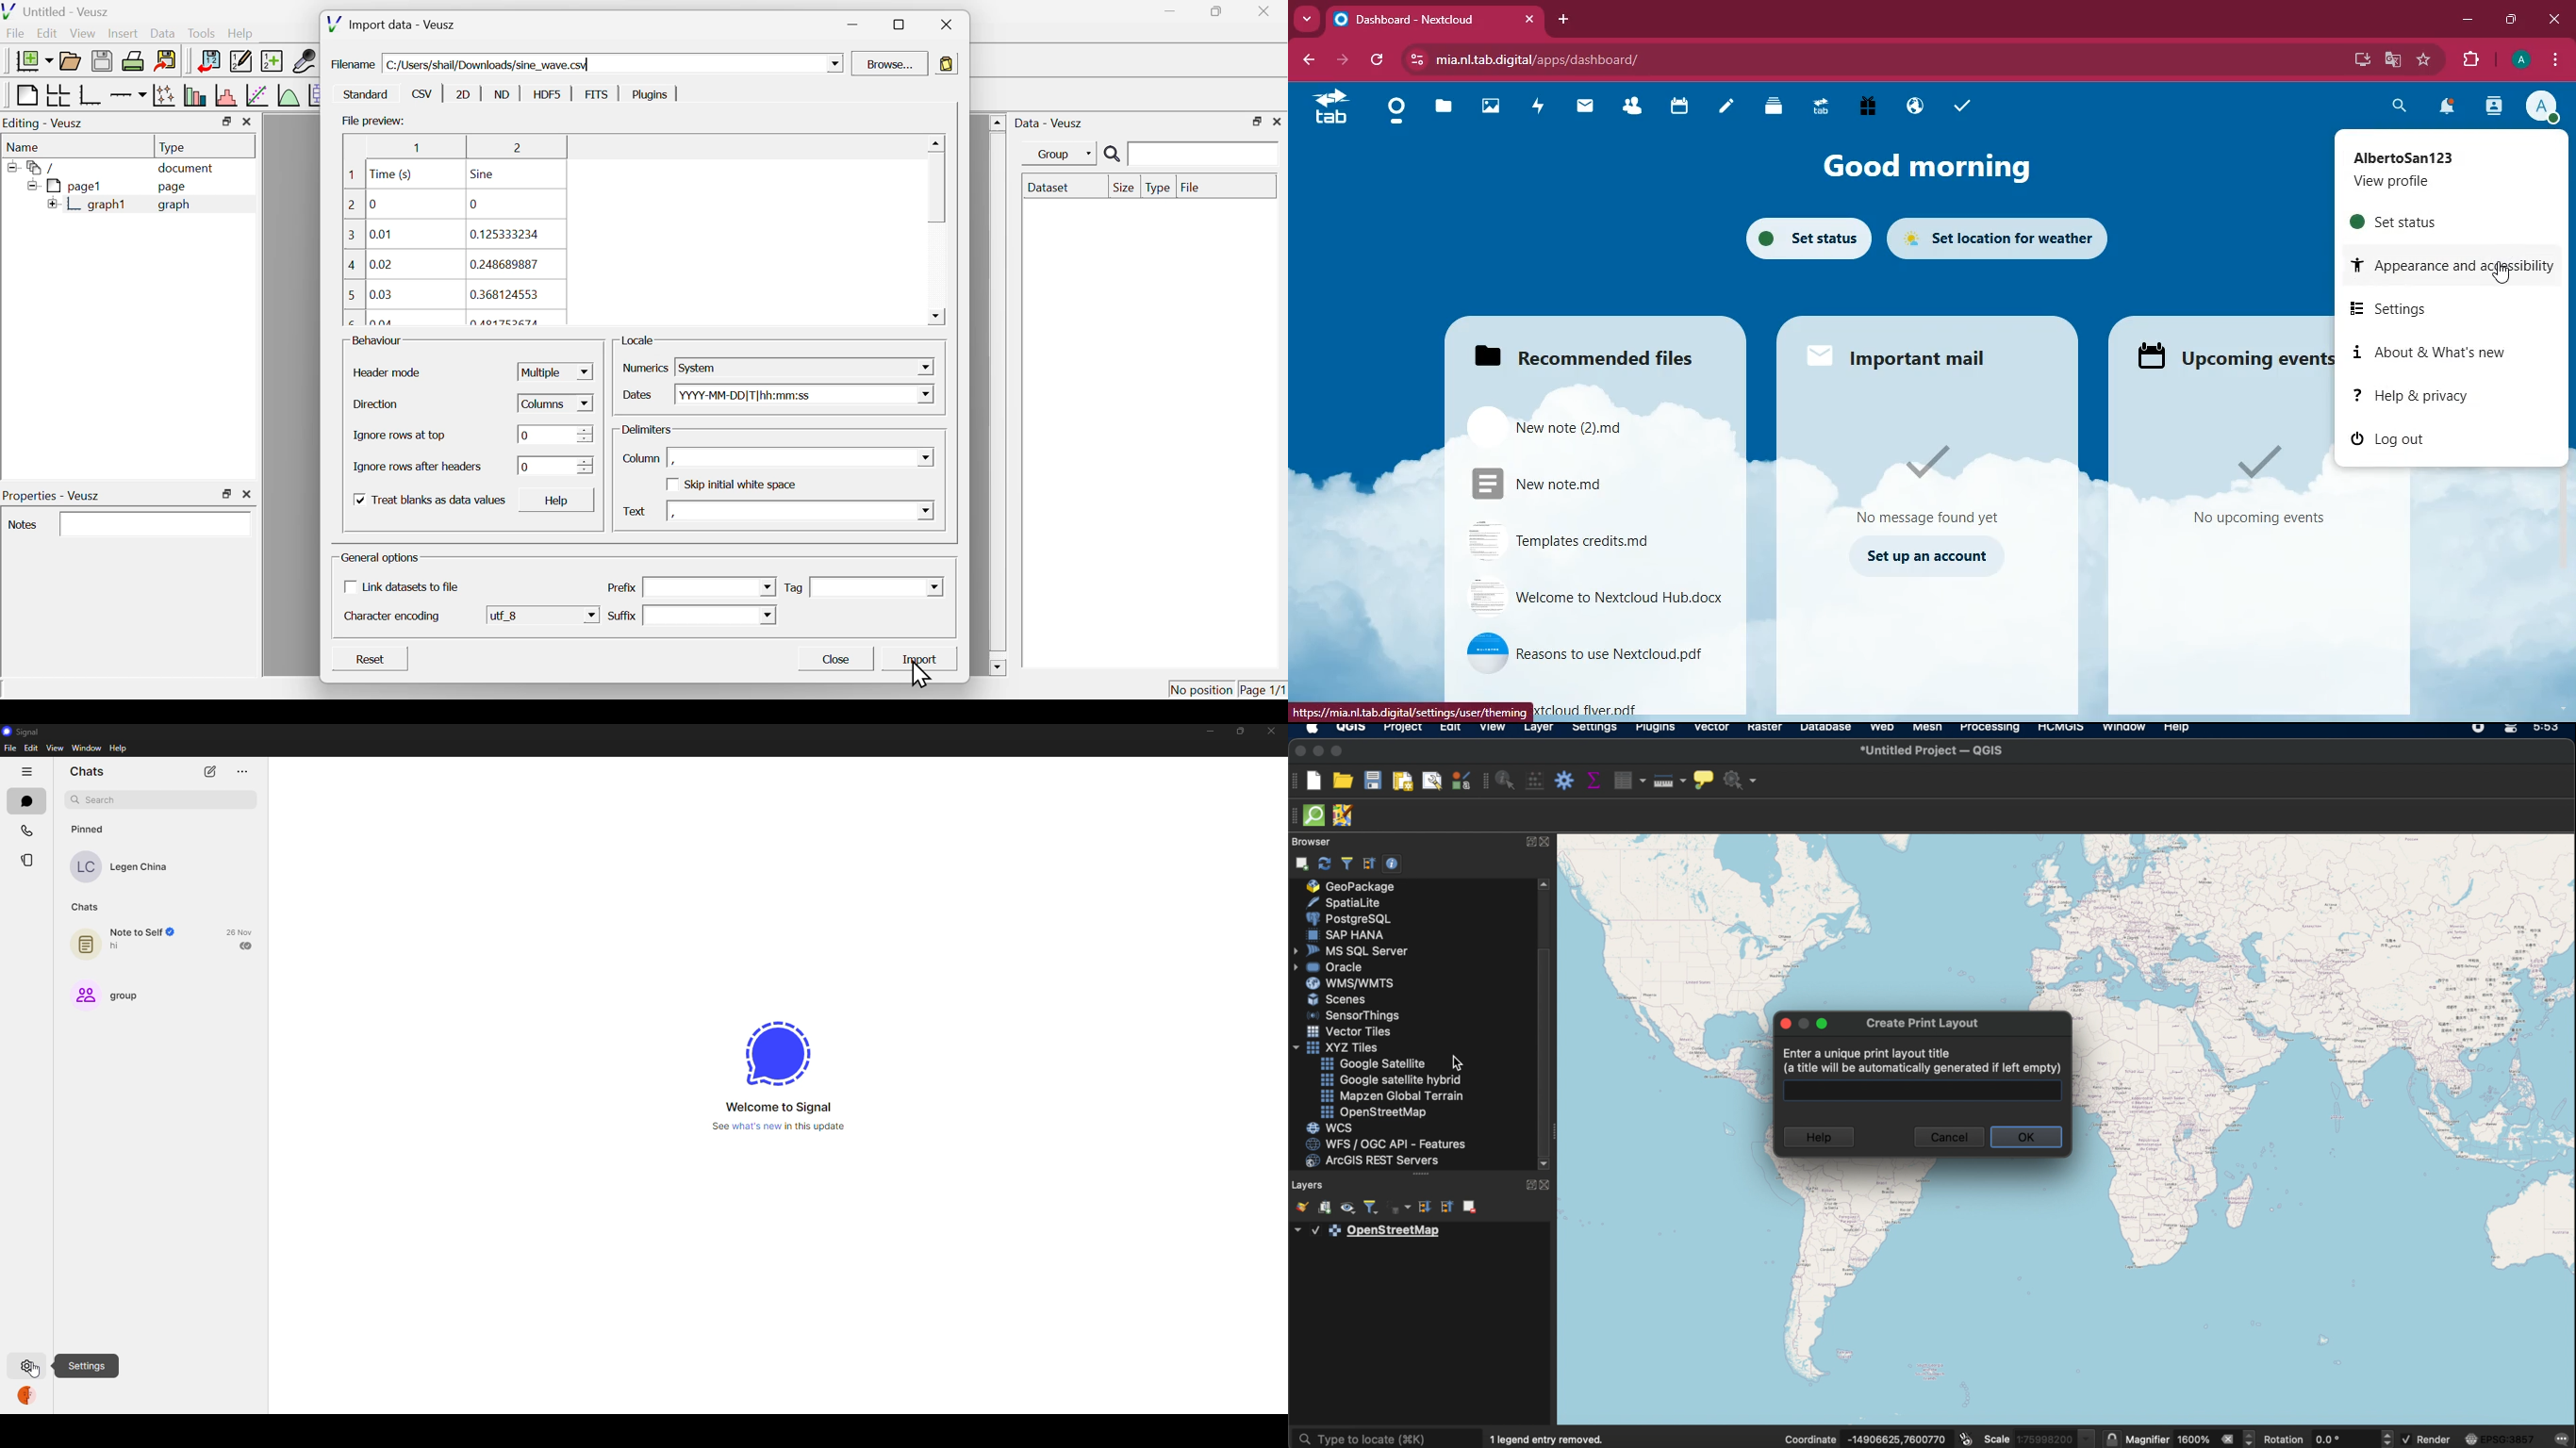 The height and width of the screenshot is (1456, 2576). What do you see at coordinates (1324, 862) in the screenshot?
I see `refresh` at bounding box center [1324, 862].